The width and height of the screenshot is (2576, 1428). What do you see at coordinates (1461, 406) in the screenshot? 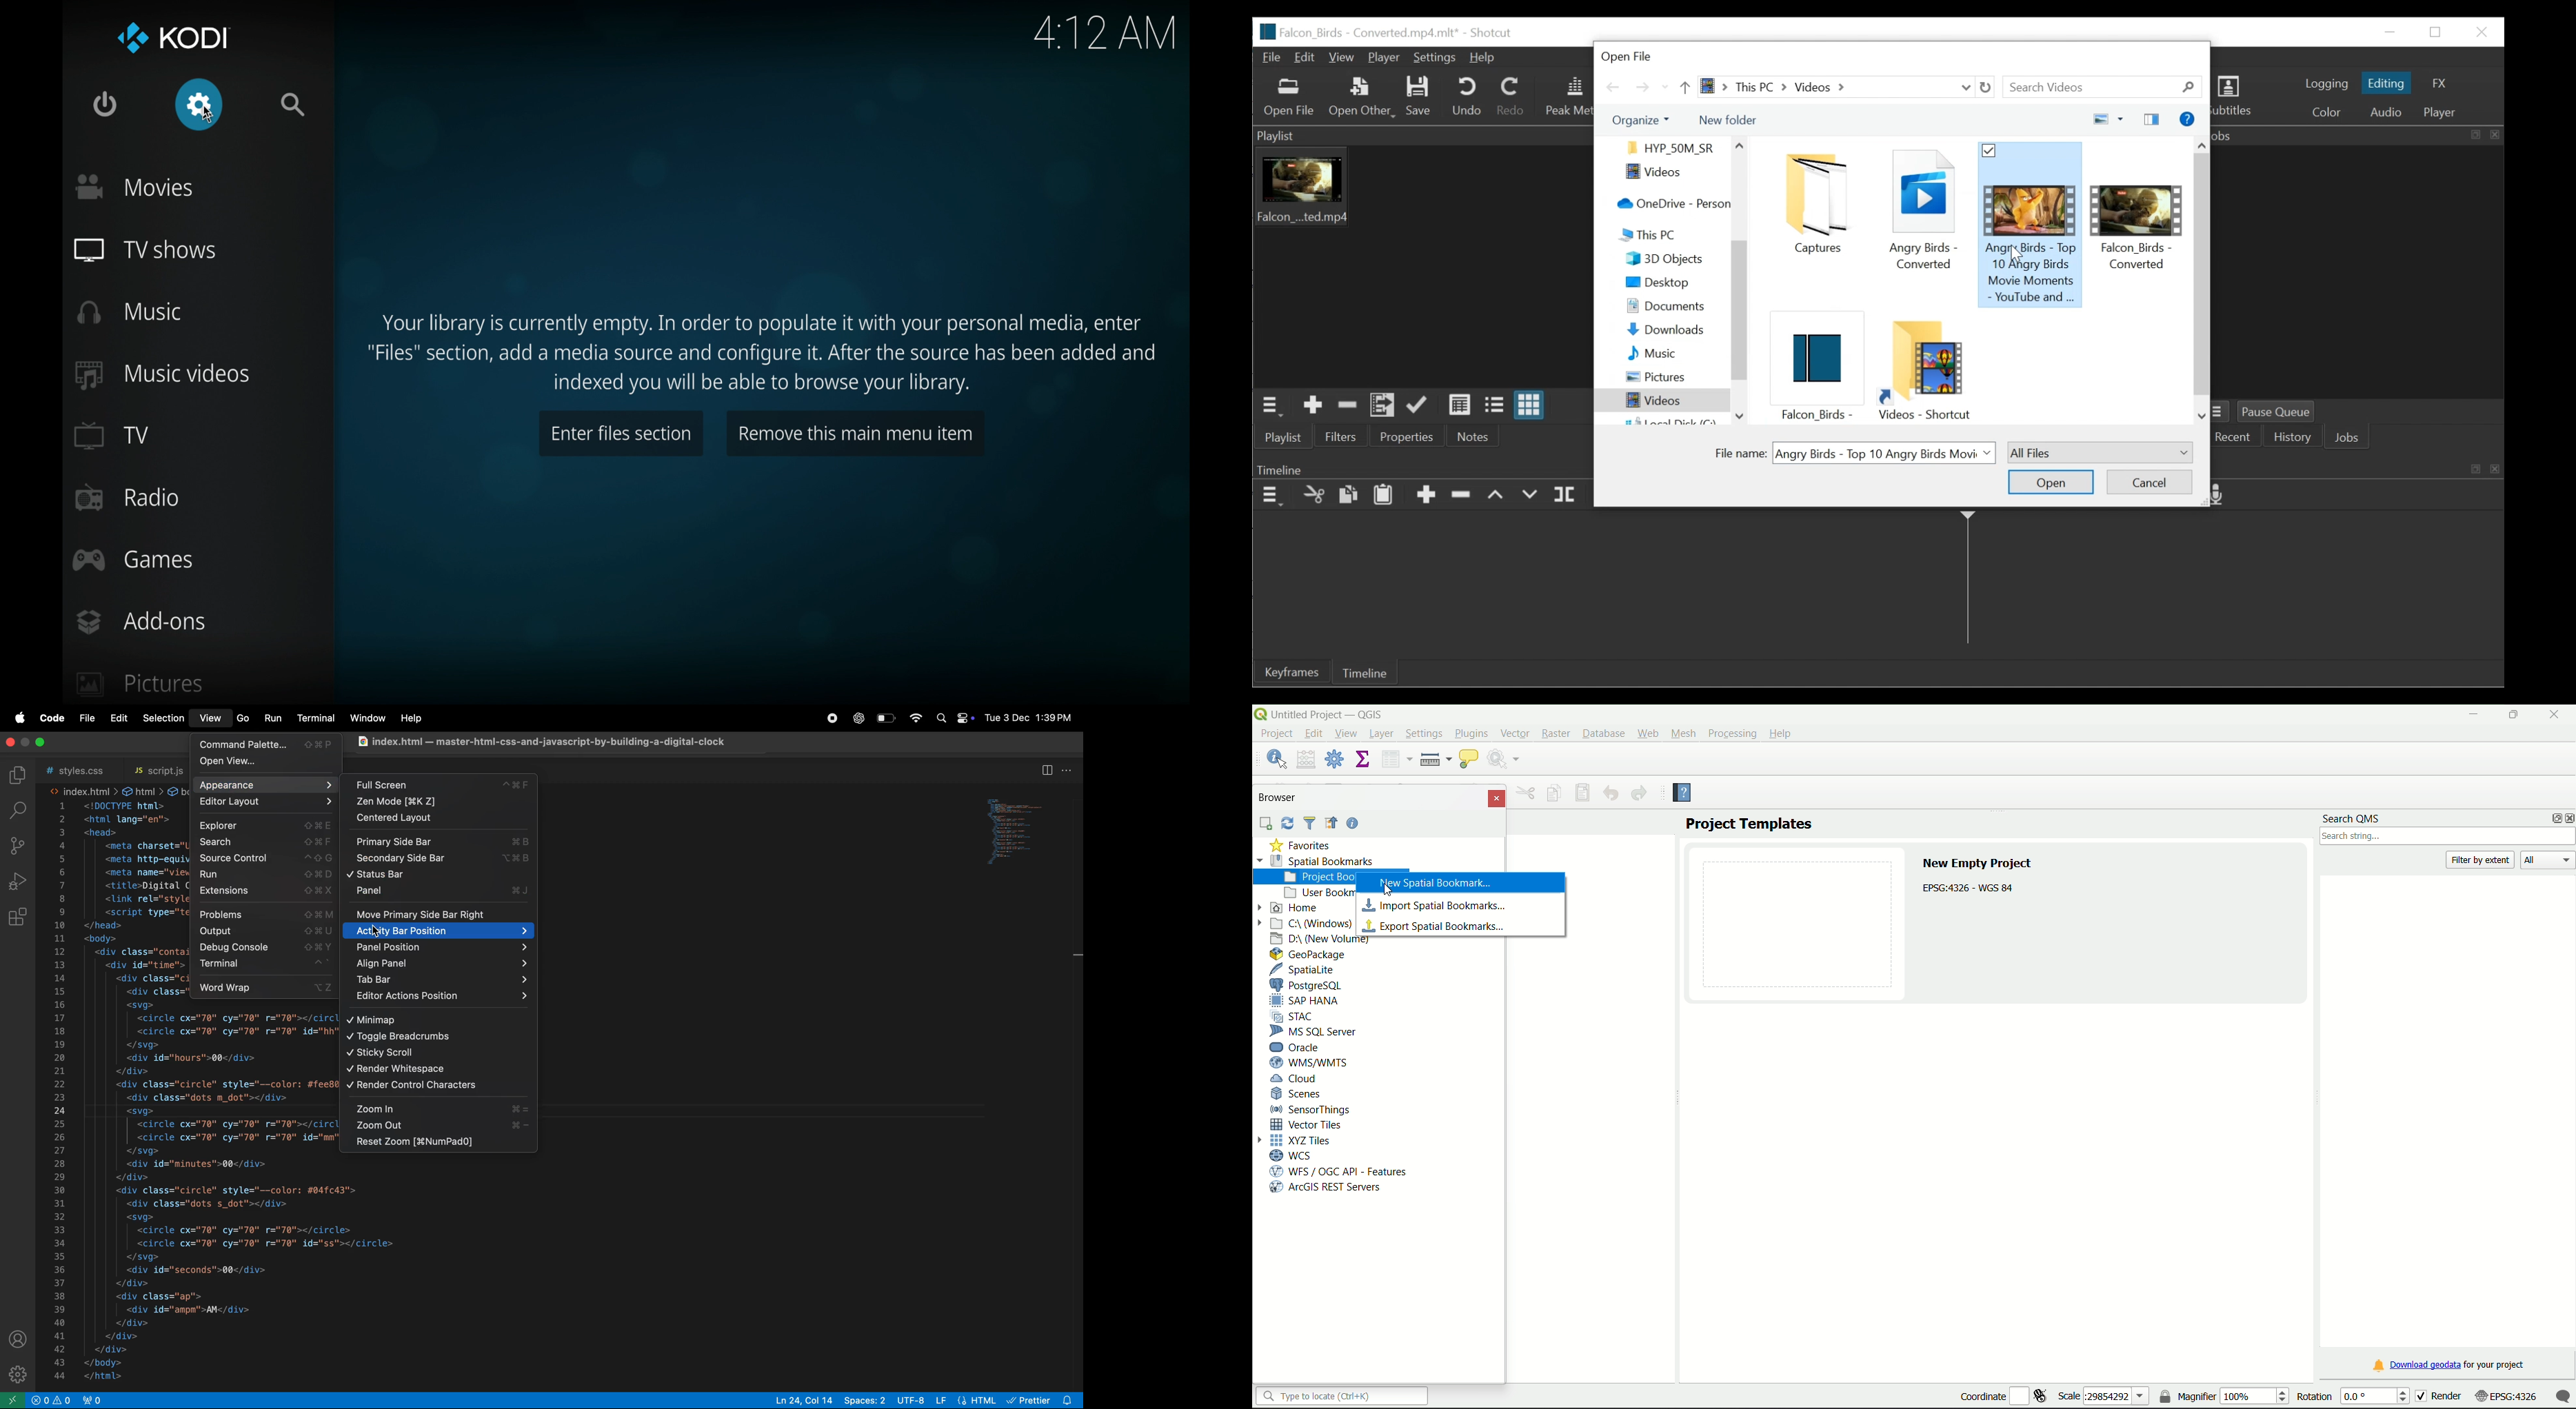
I see `View as details` at bounding box center [1461, 406].